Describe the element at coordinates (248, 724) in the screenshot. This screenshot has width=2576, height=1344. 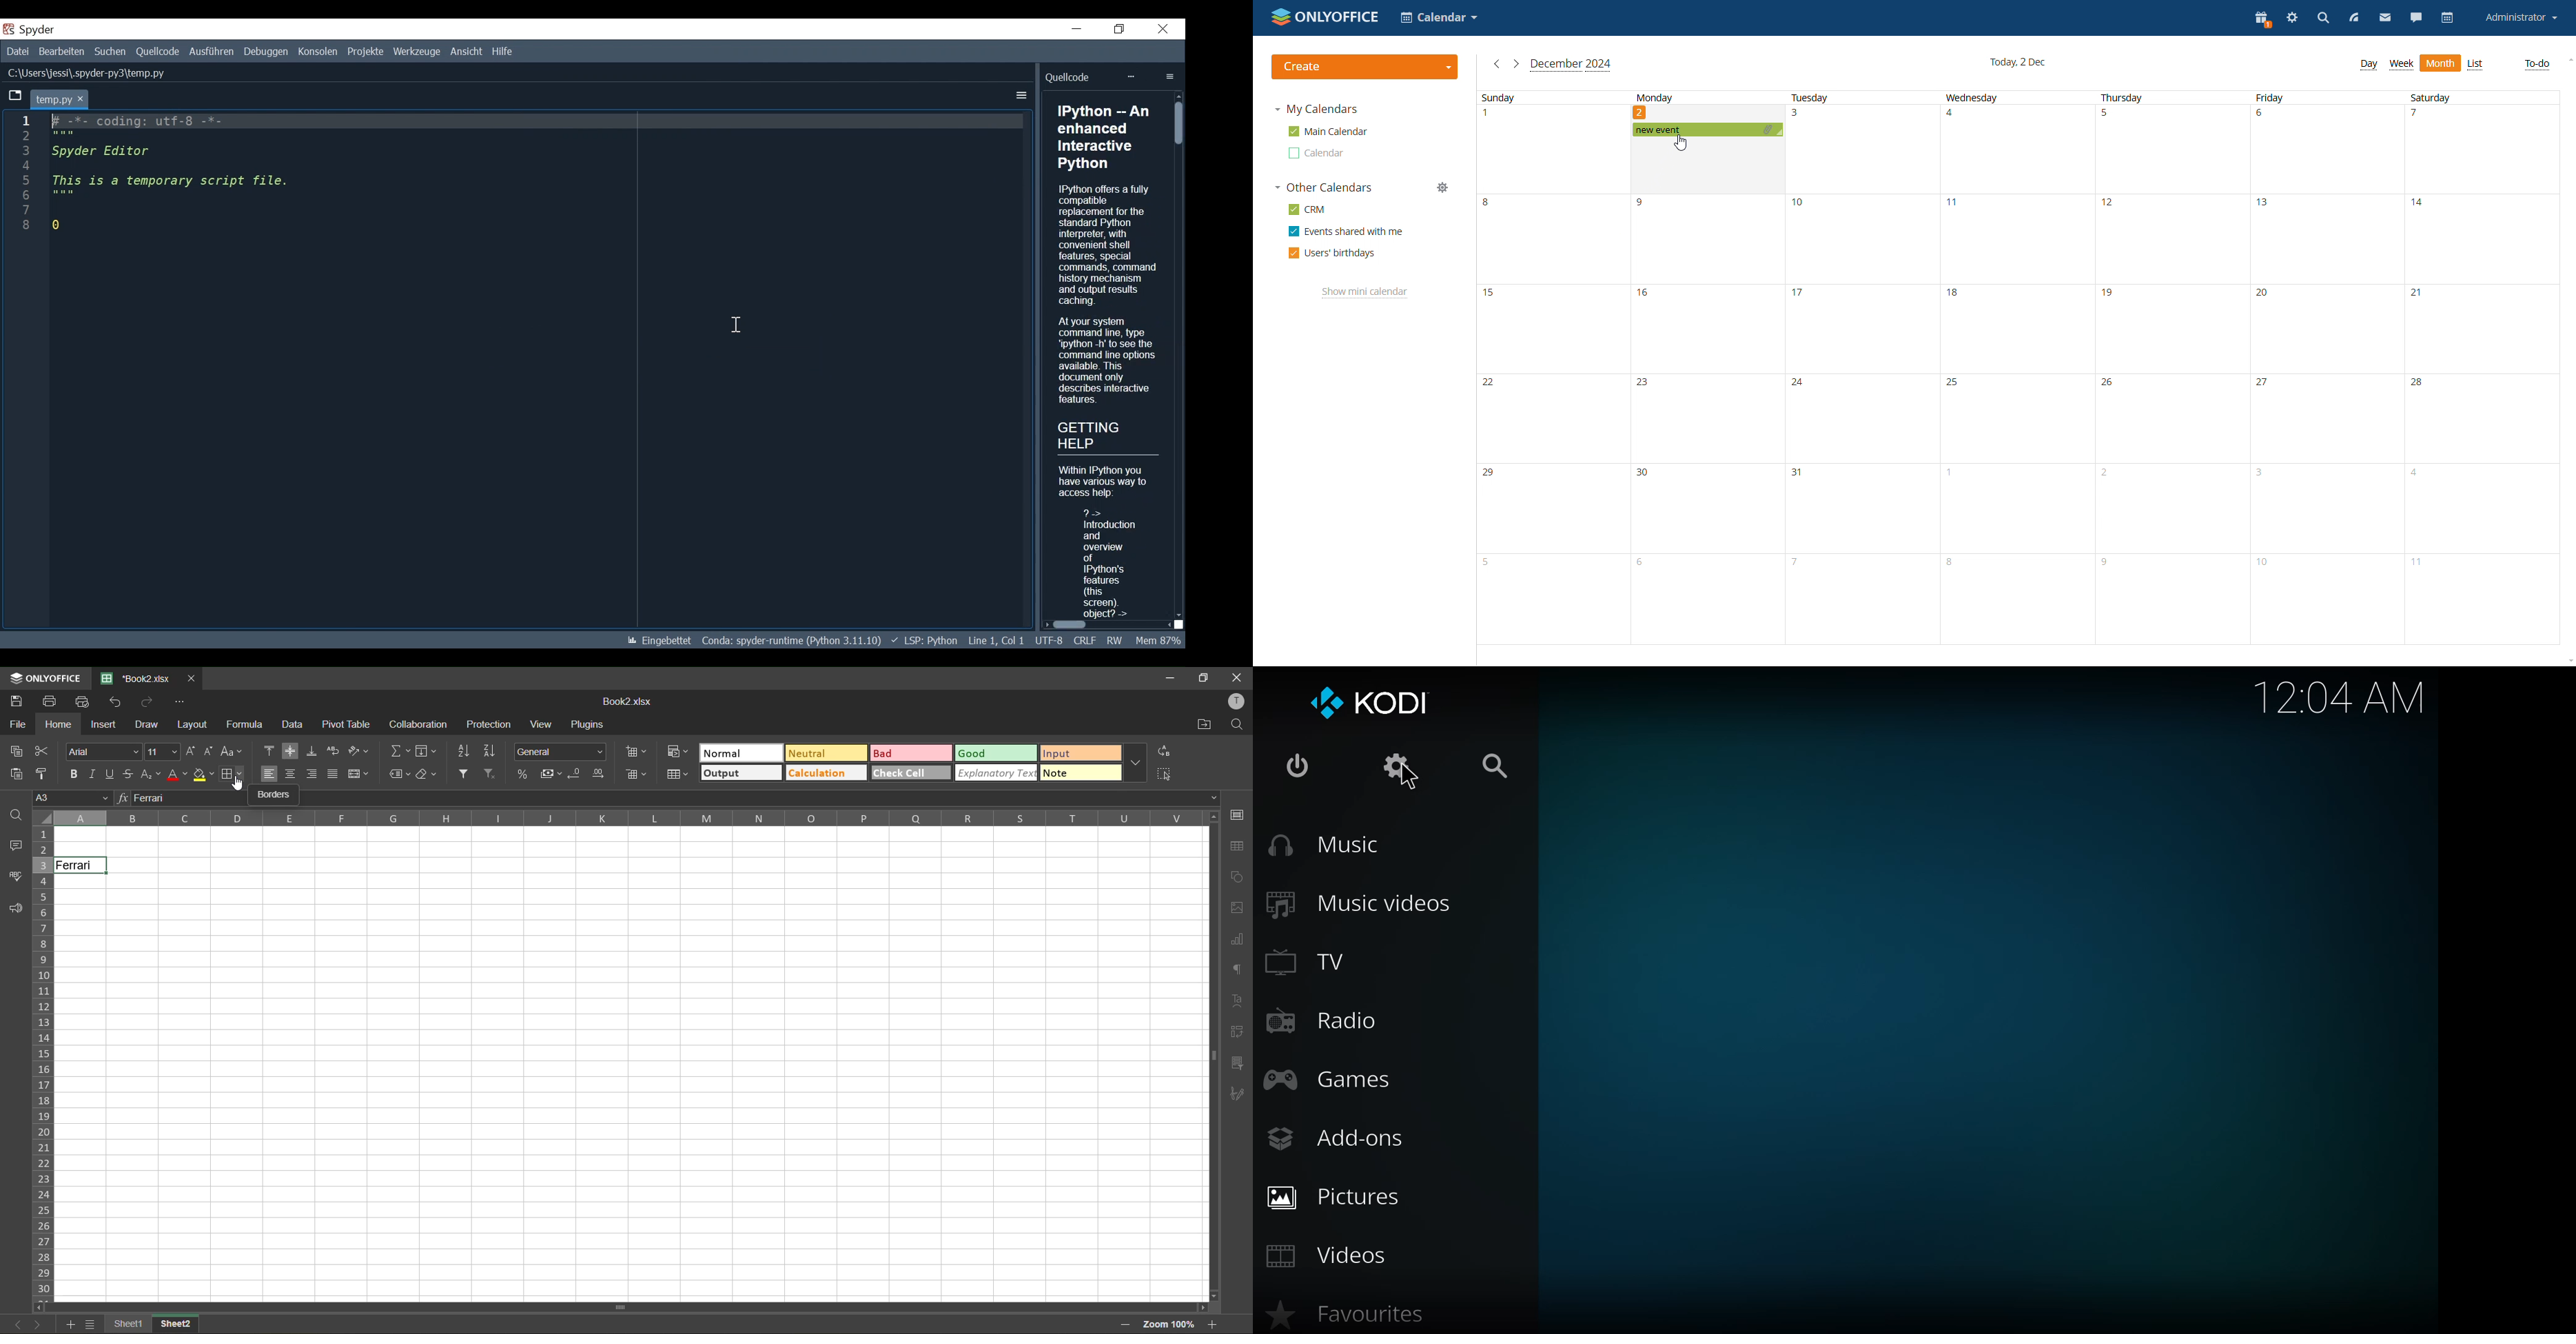
I see `formula` at that location.